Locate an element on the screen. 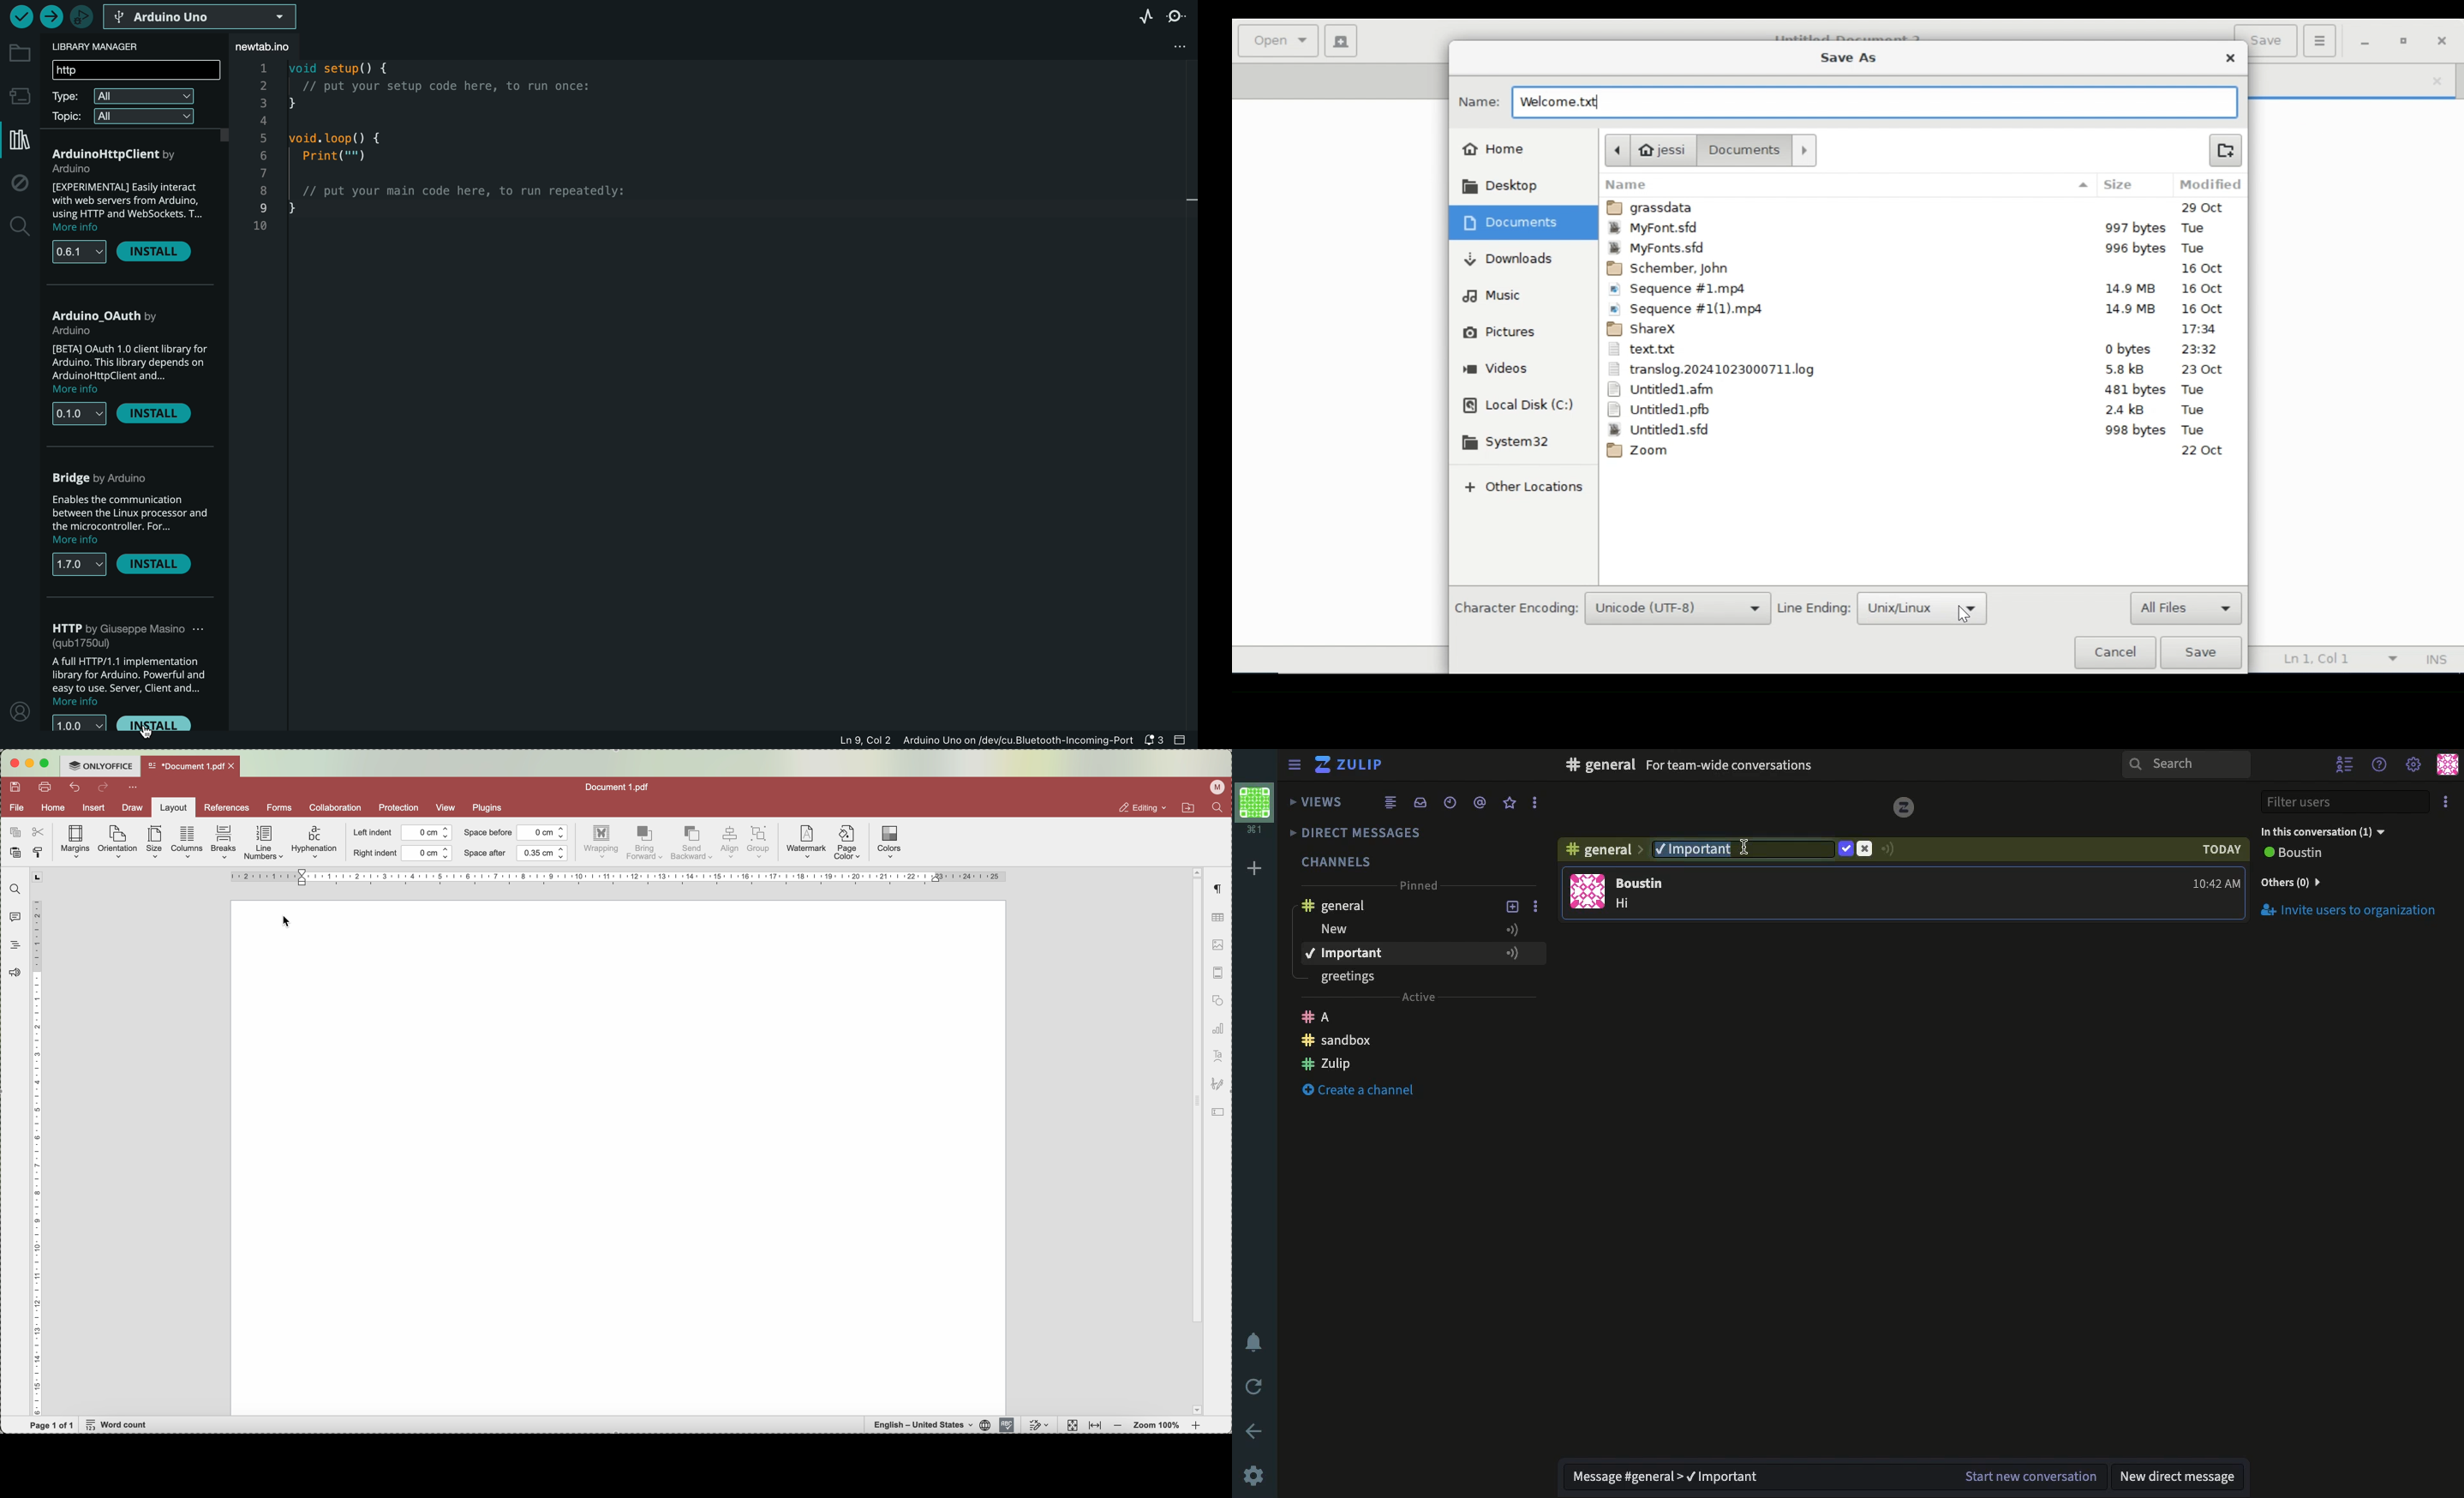  Create Channel is located at coordinates (1372, 1094).